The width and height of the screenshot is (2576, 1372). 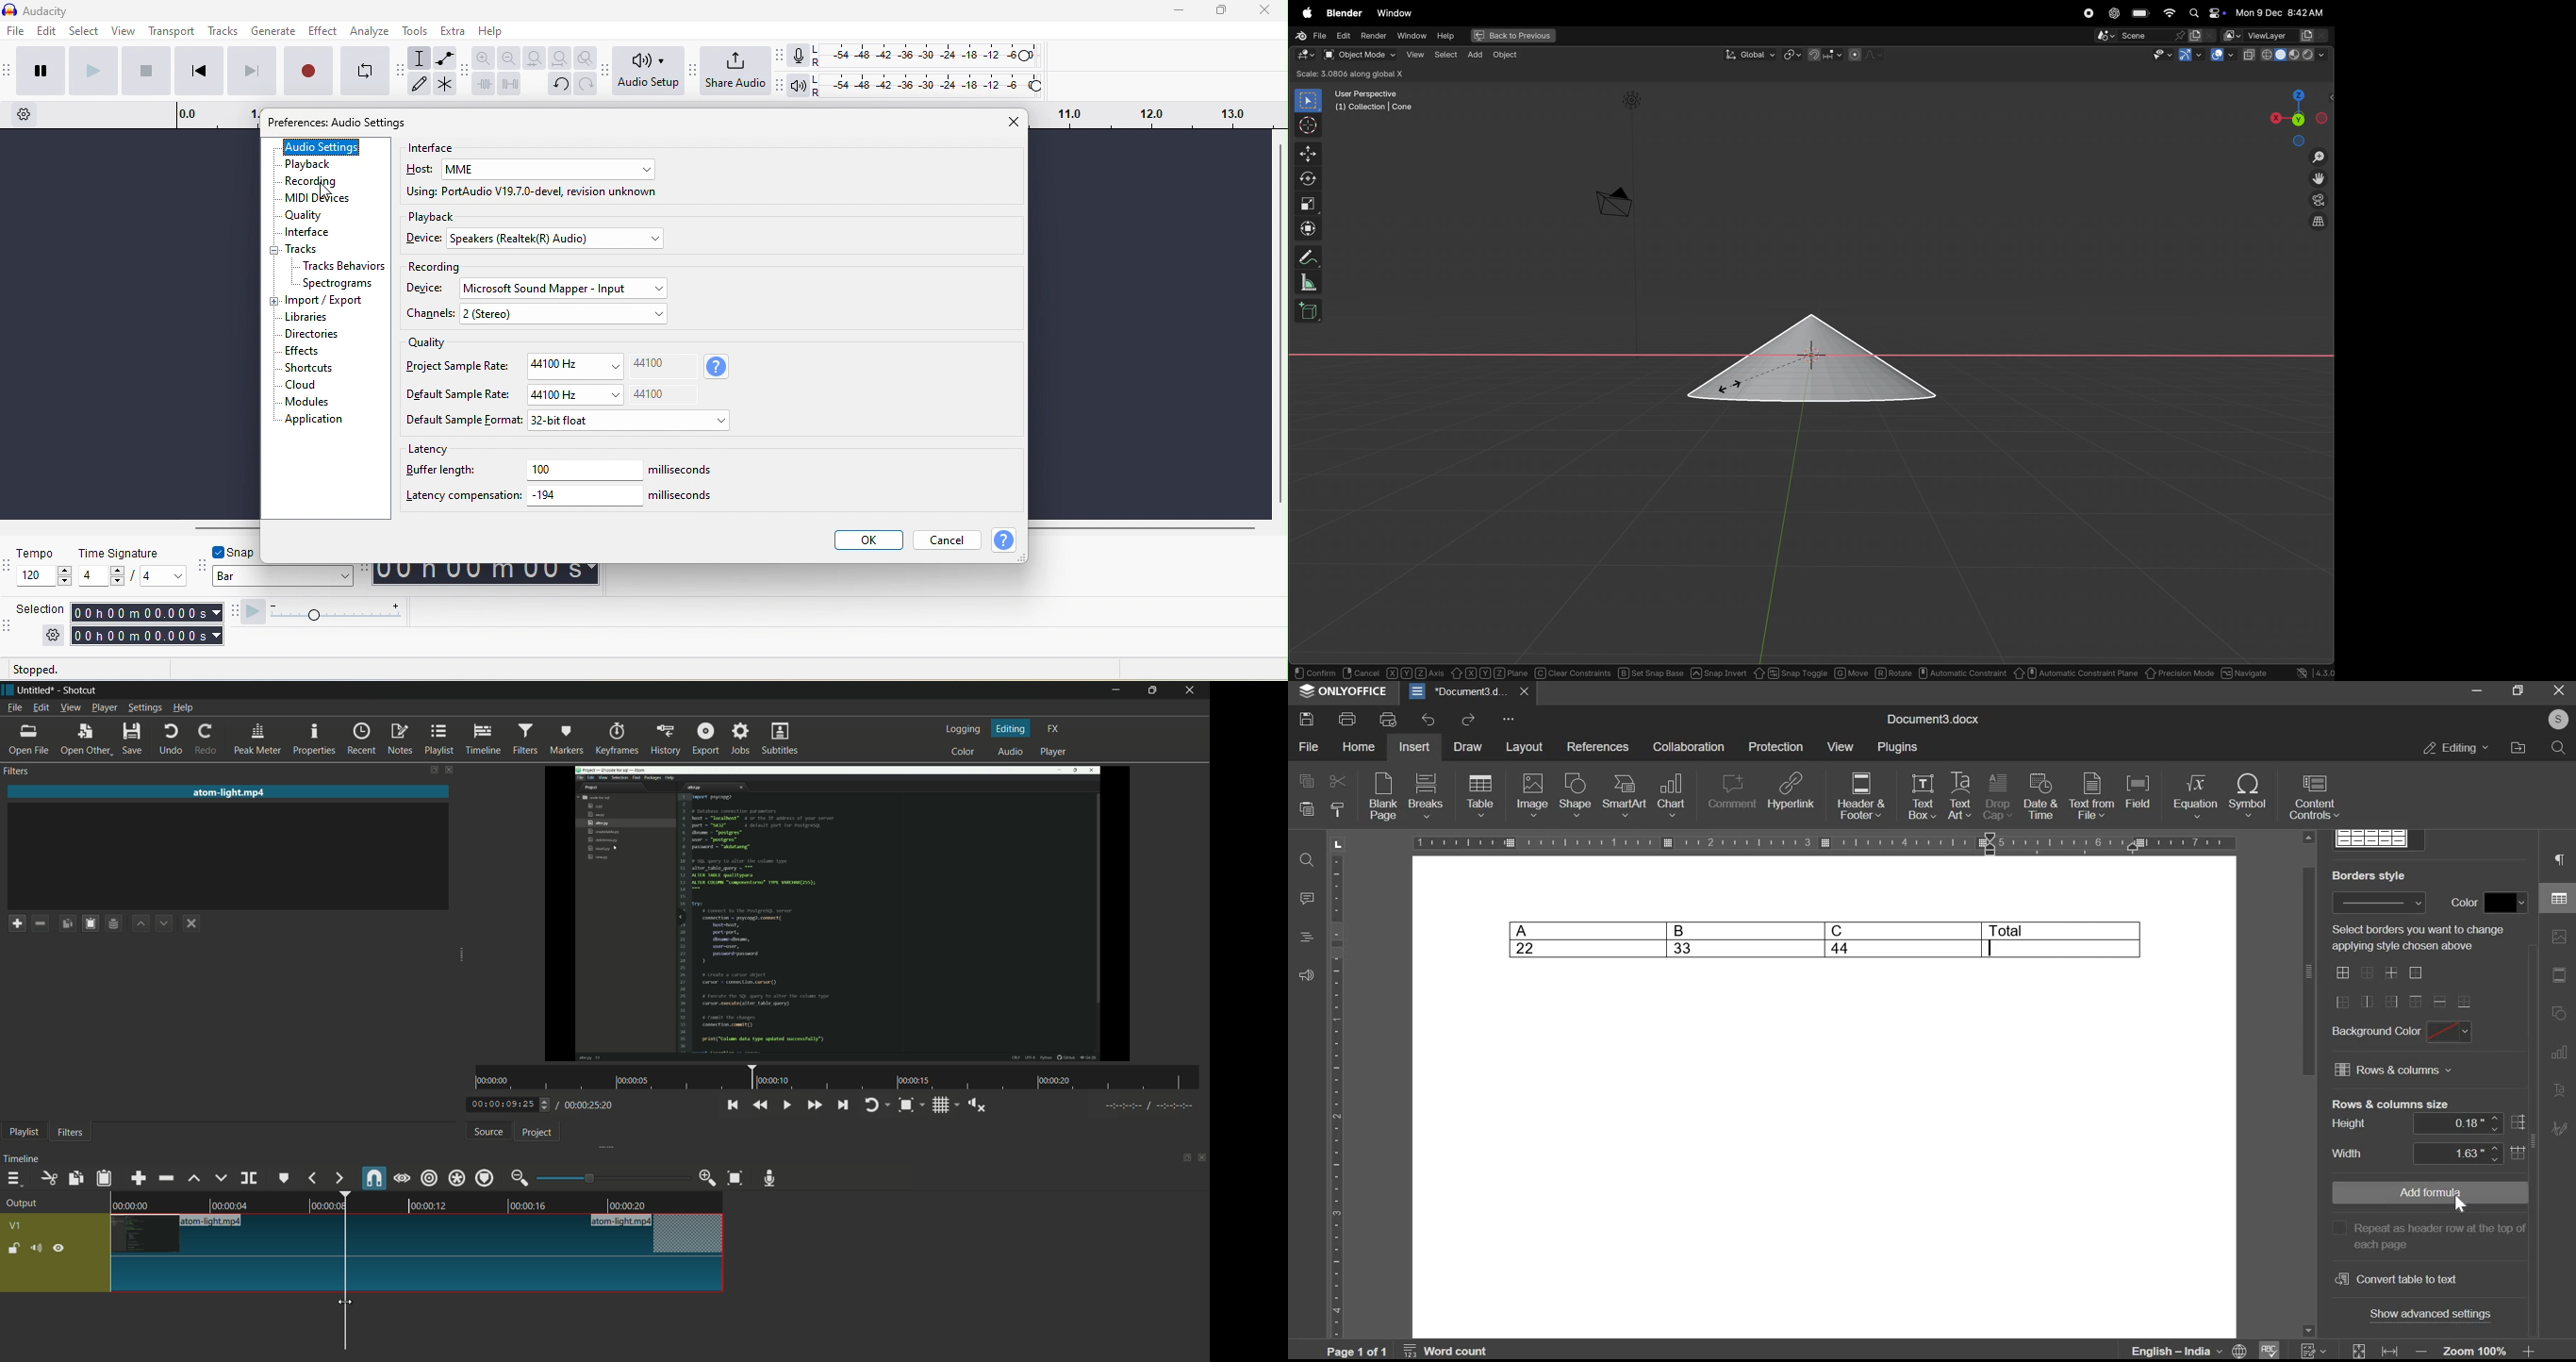 I want to click on edit menu, so click(x=40, y=708).